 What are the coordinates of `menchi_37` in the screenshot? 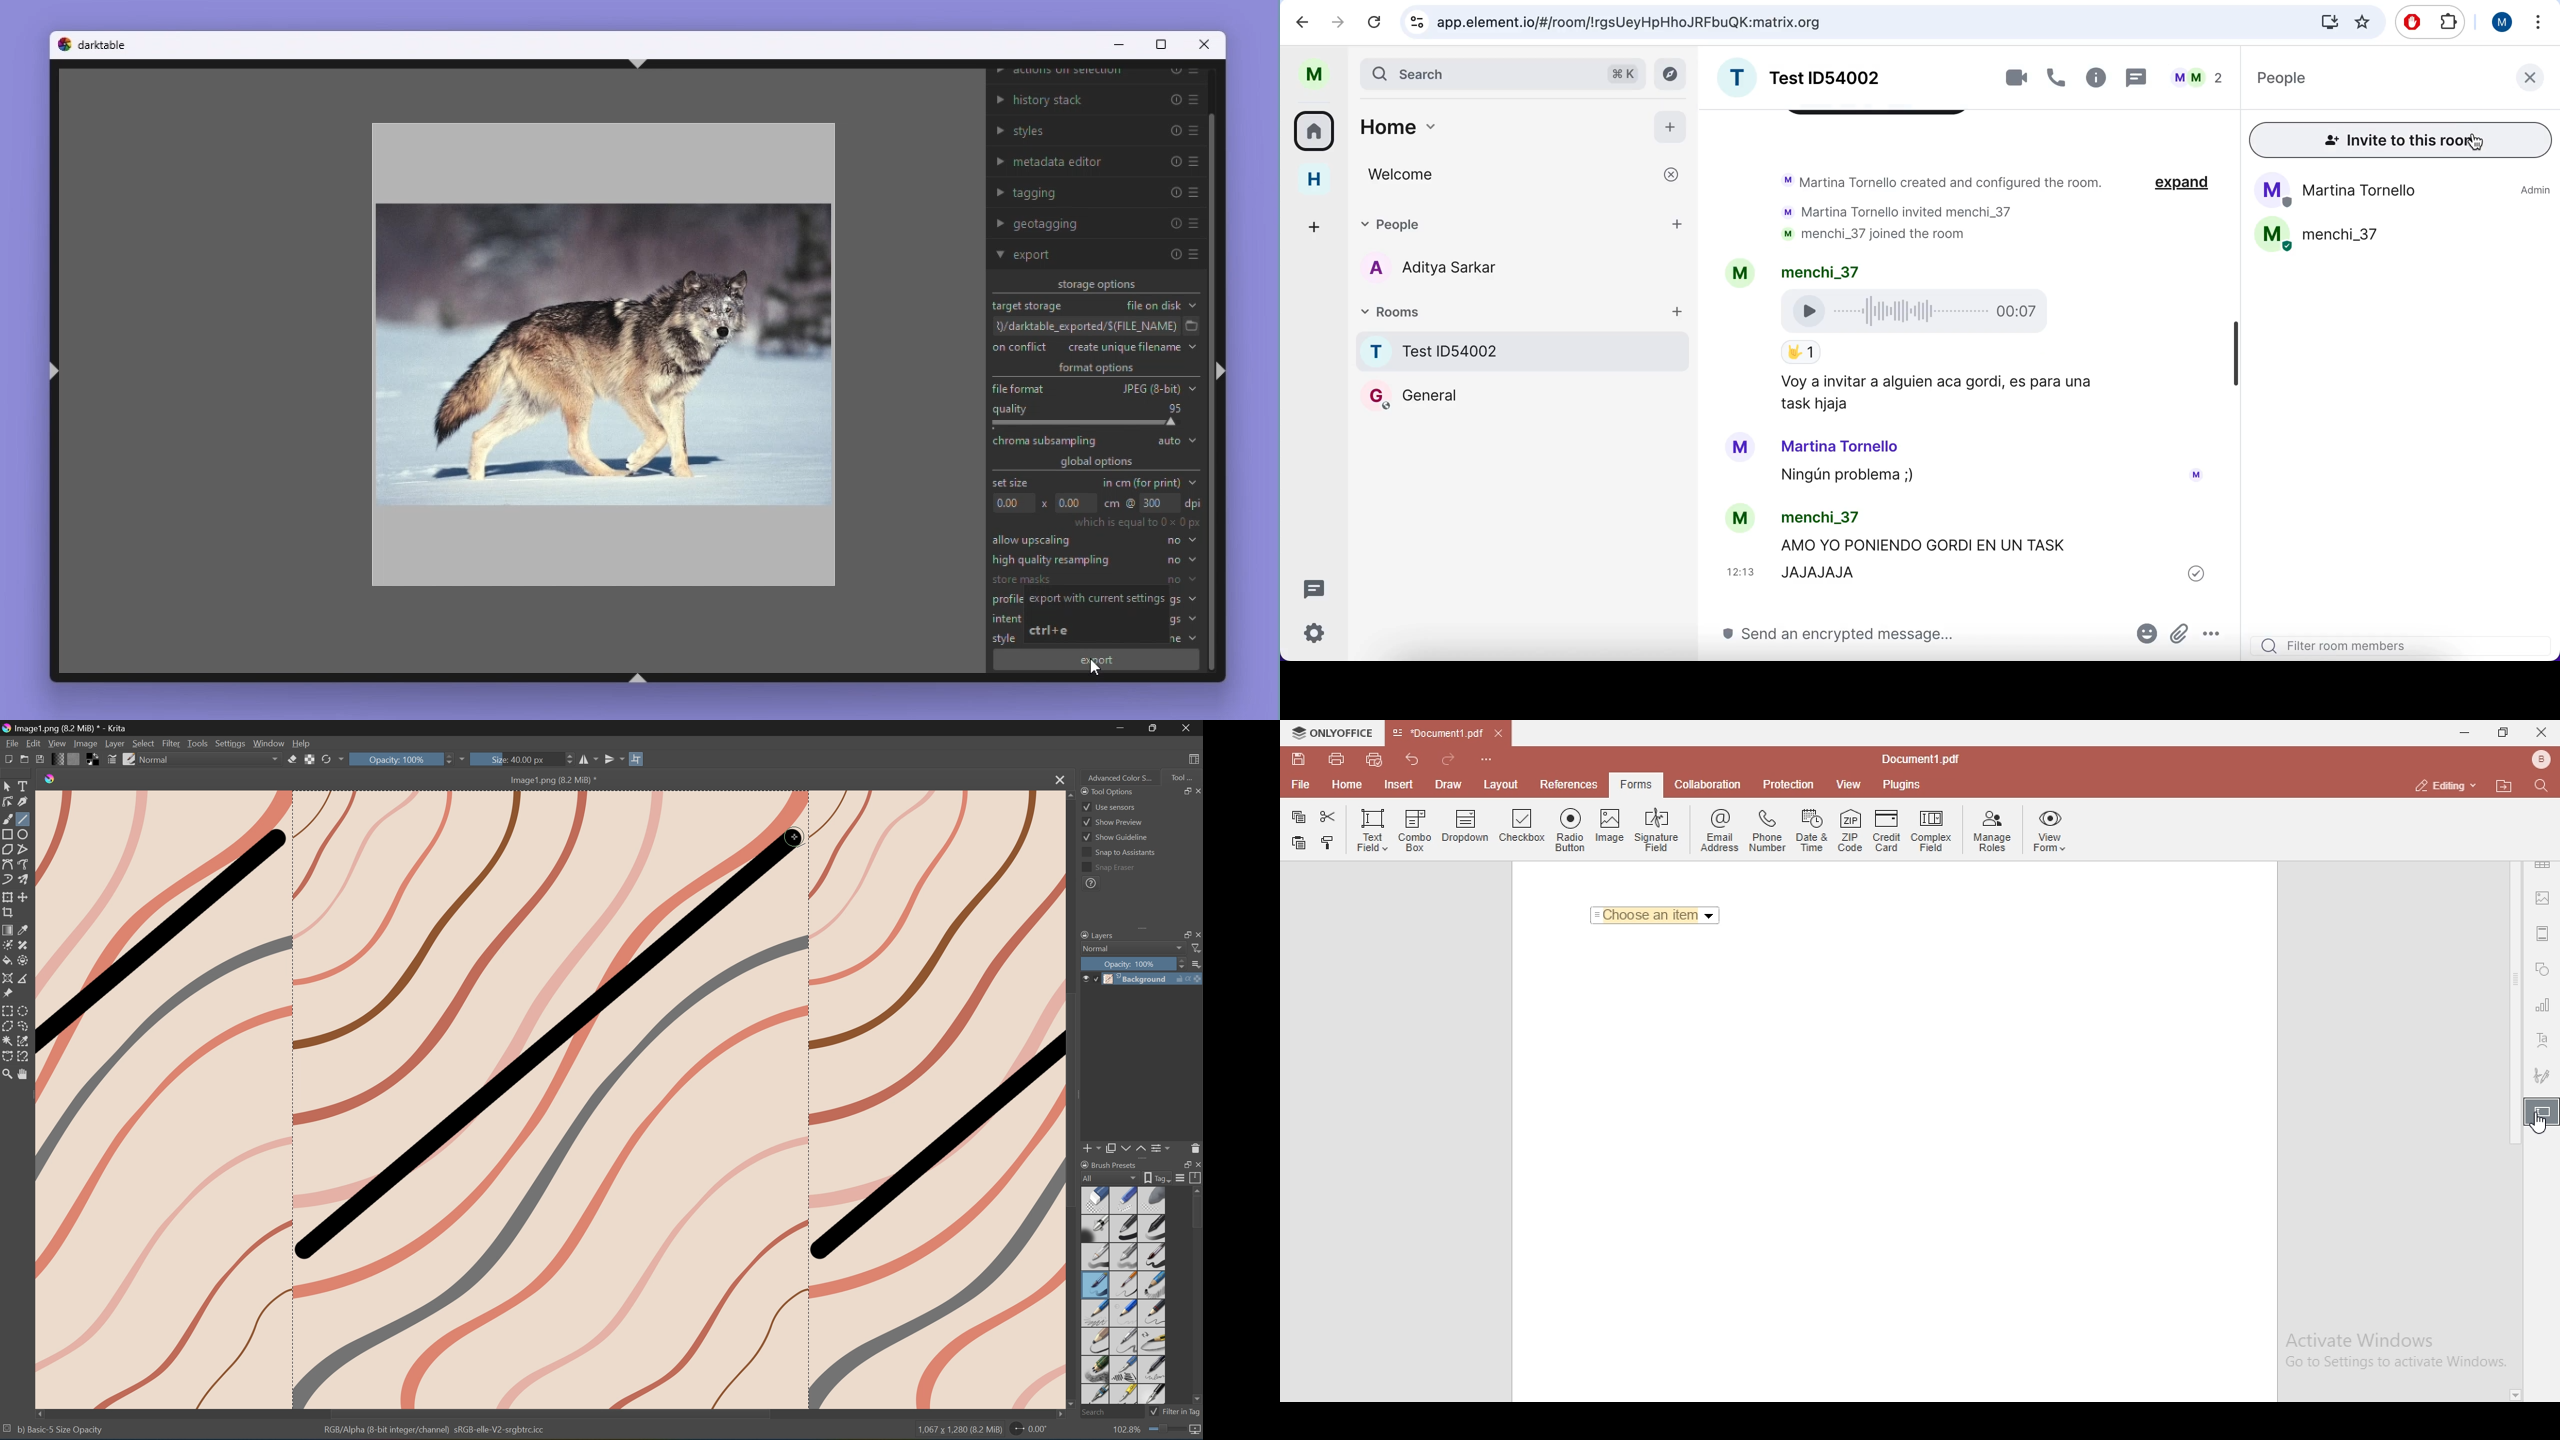 It's located at (1824, 270).